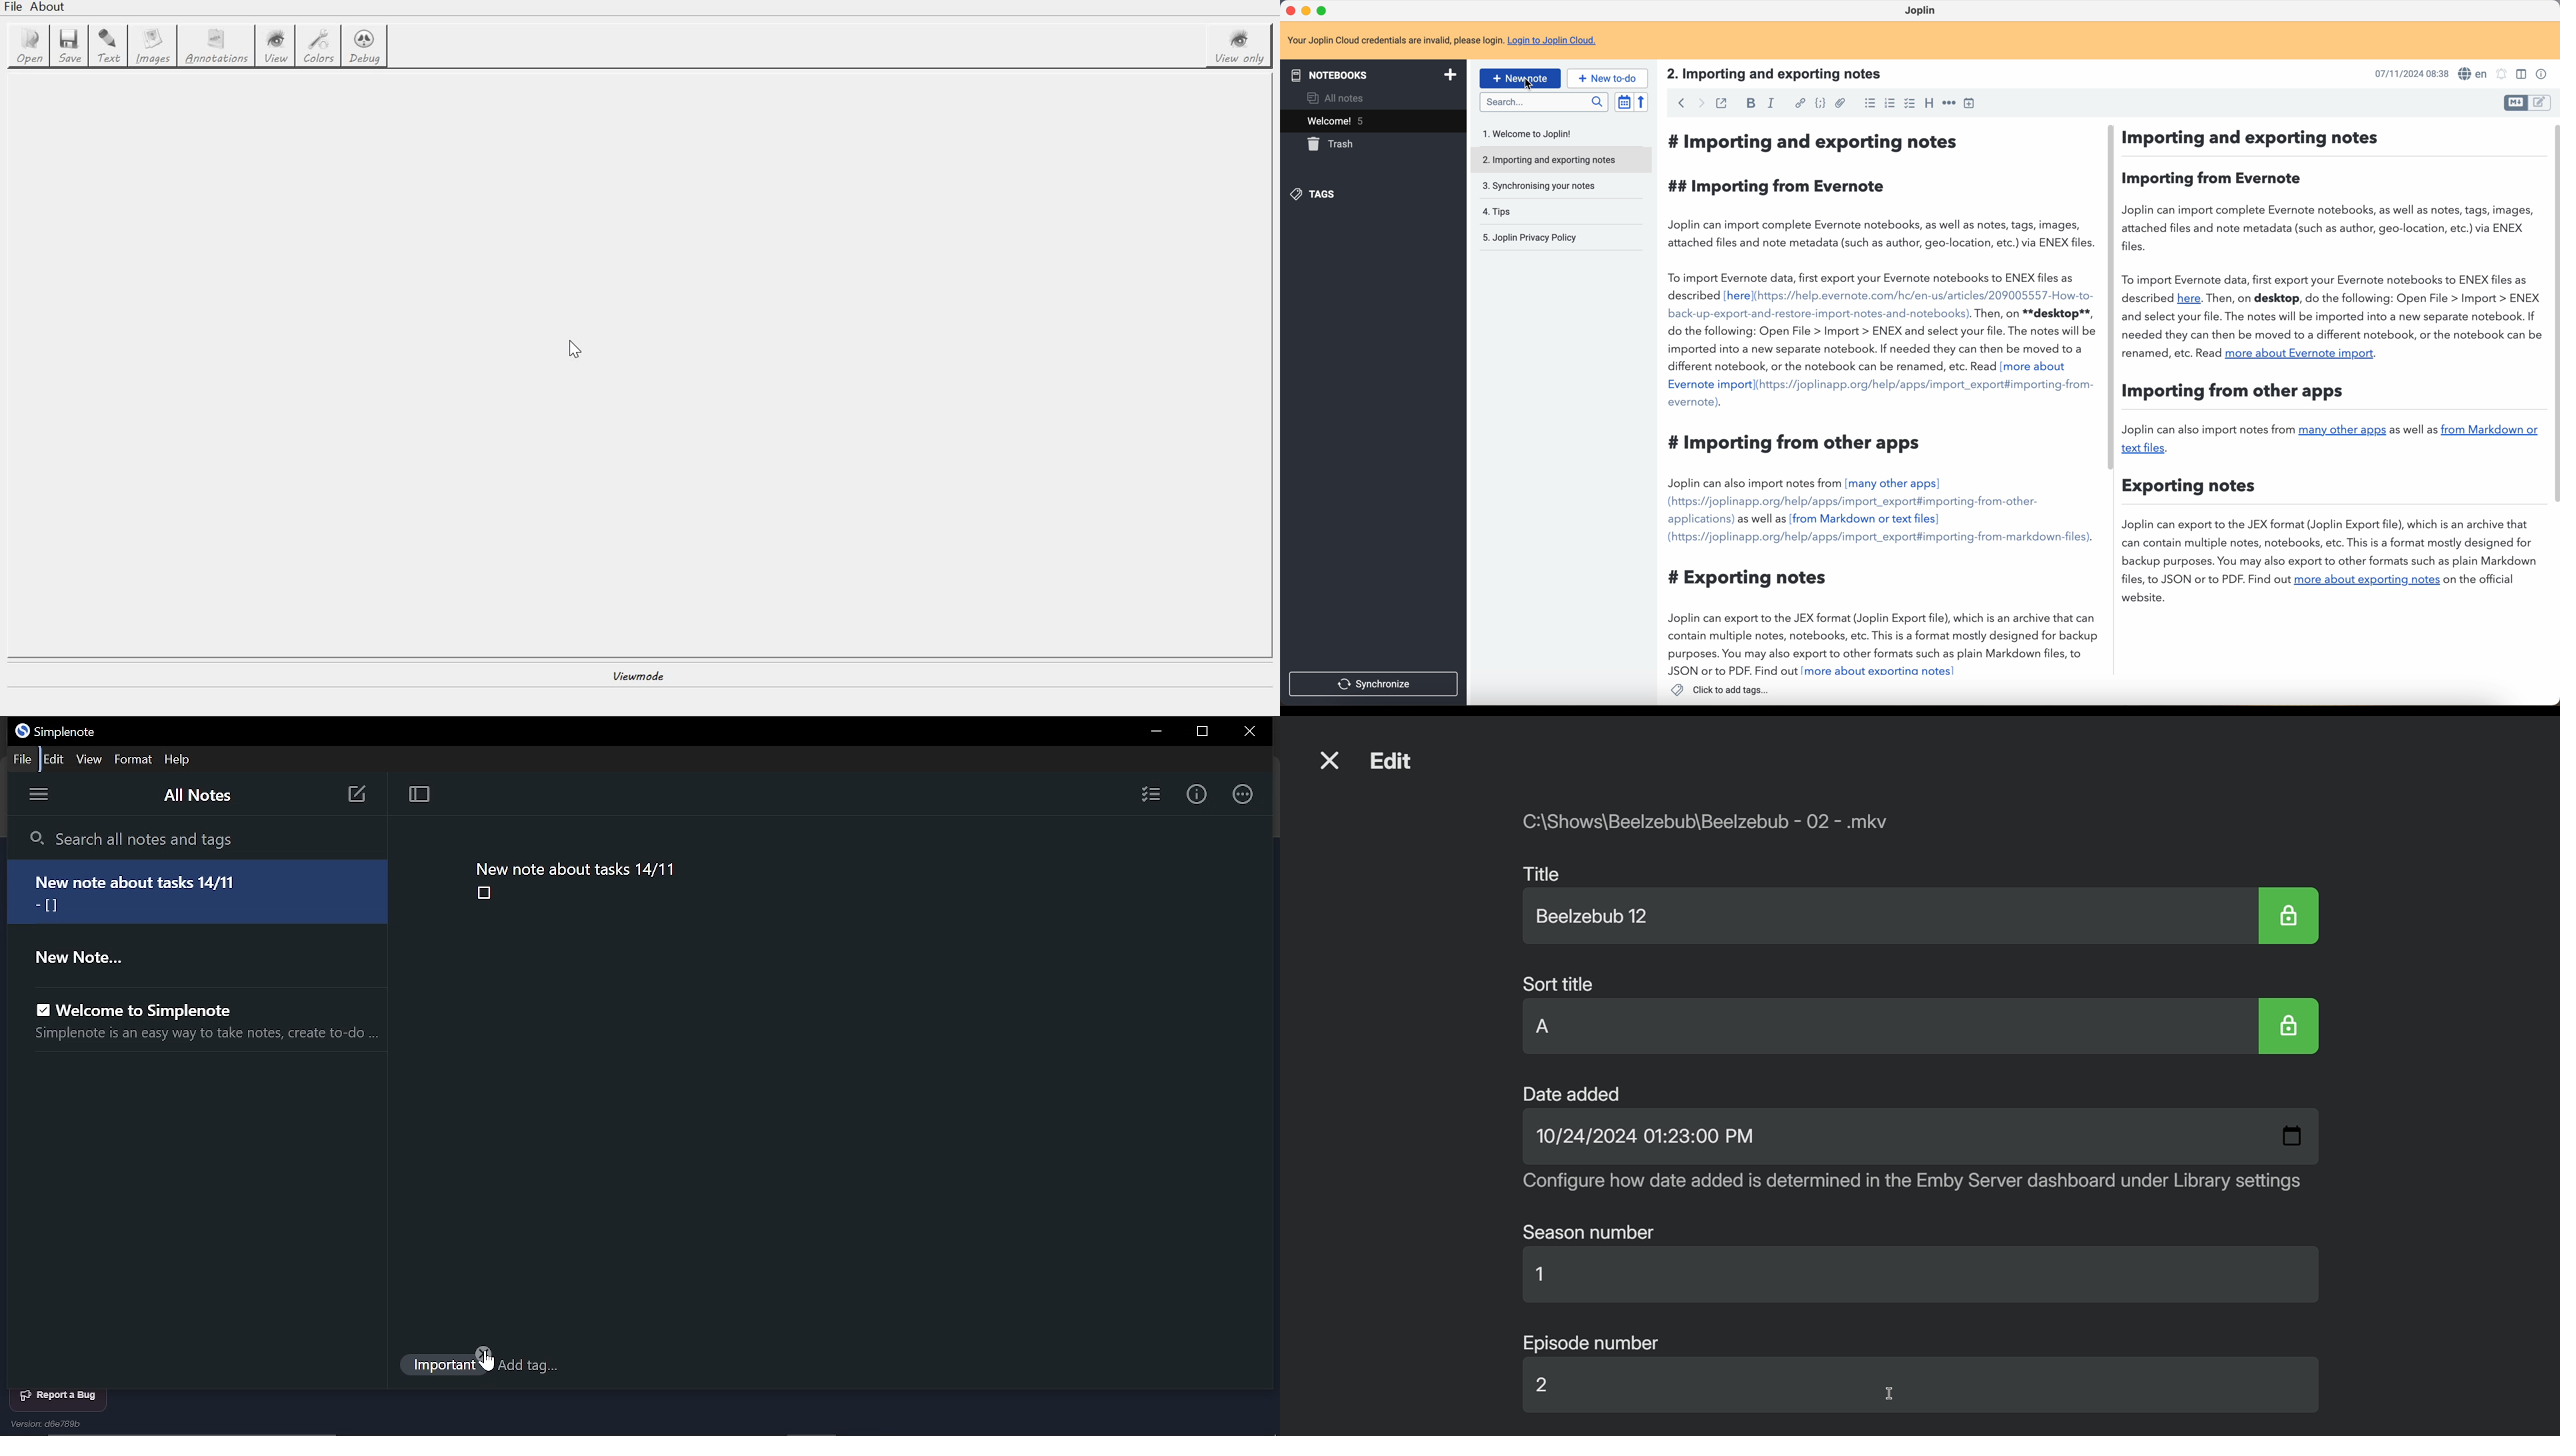 The height and width of the screenshot is (1456, 2576). Describe the element at coordinates (1529, 84) in the screenshot. I see `Cursor` at that location.